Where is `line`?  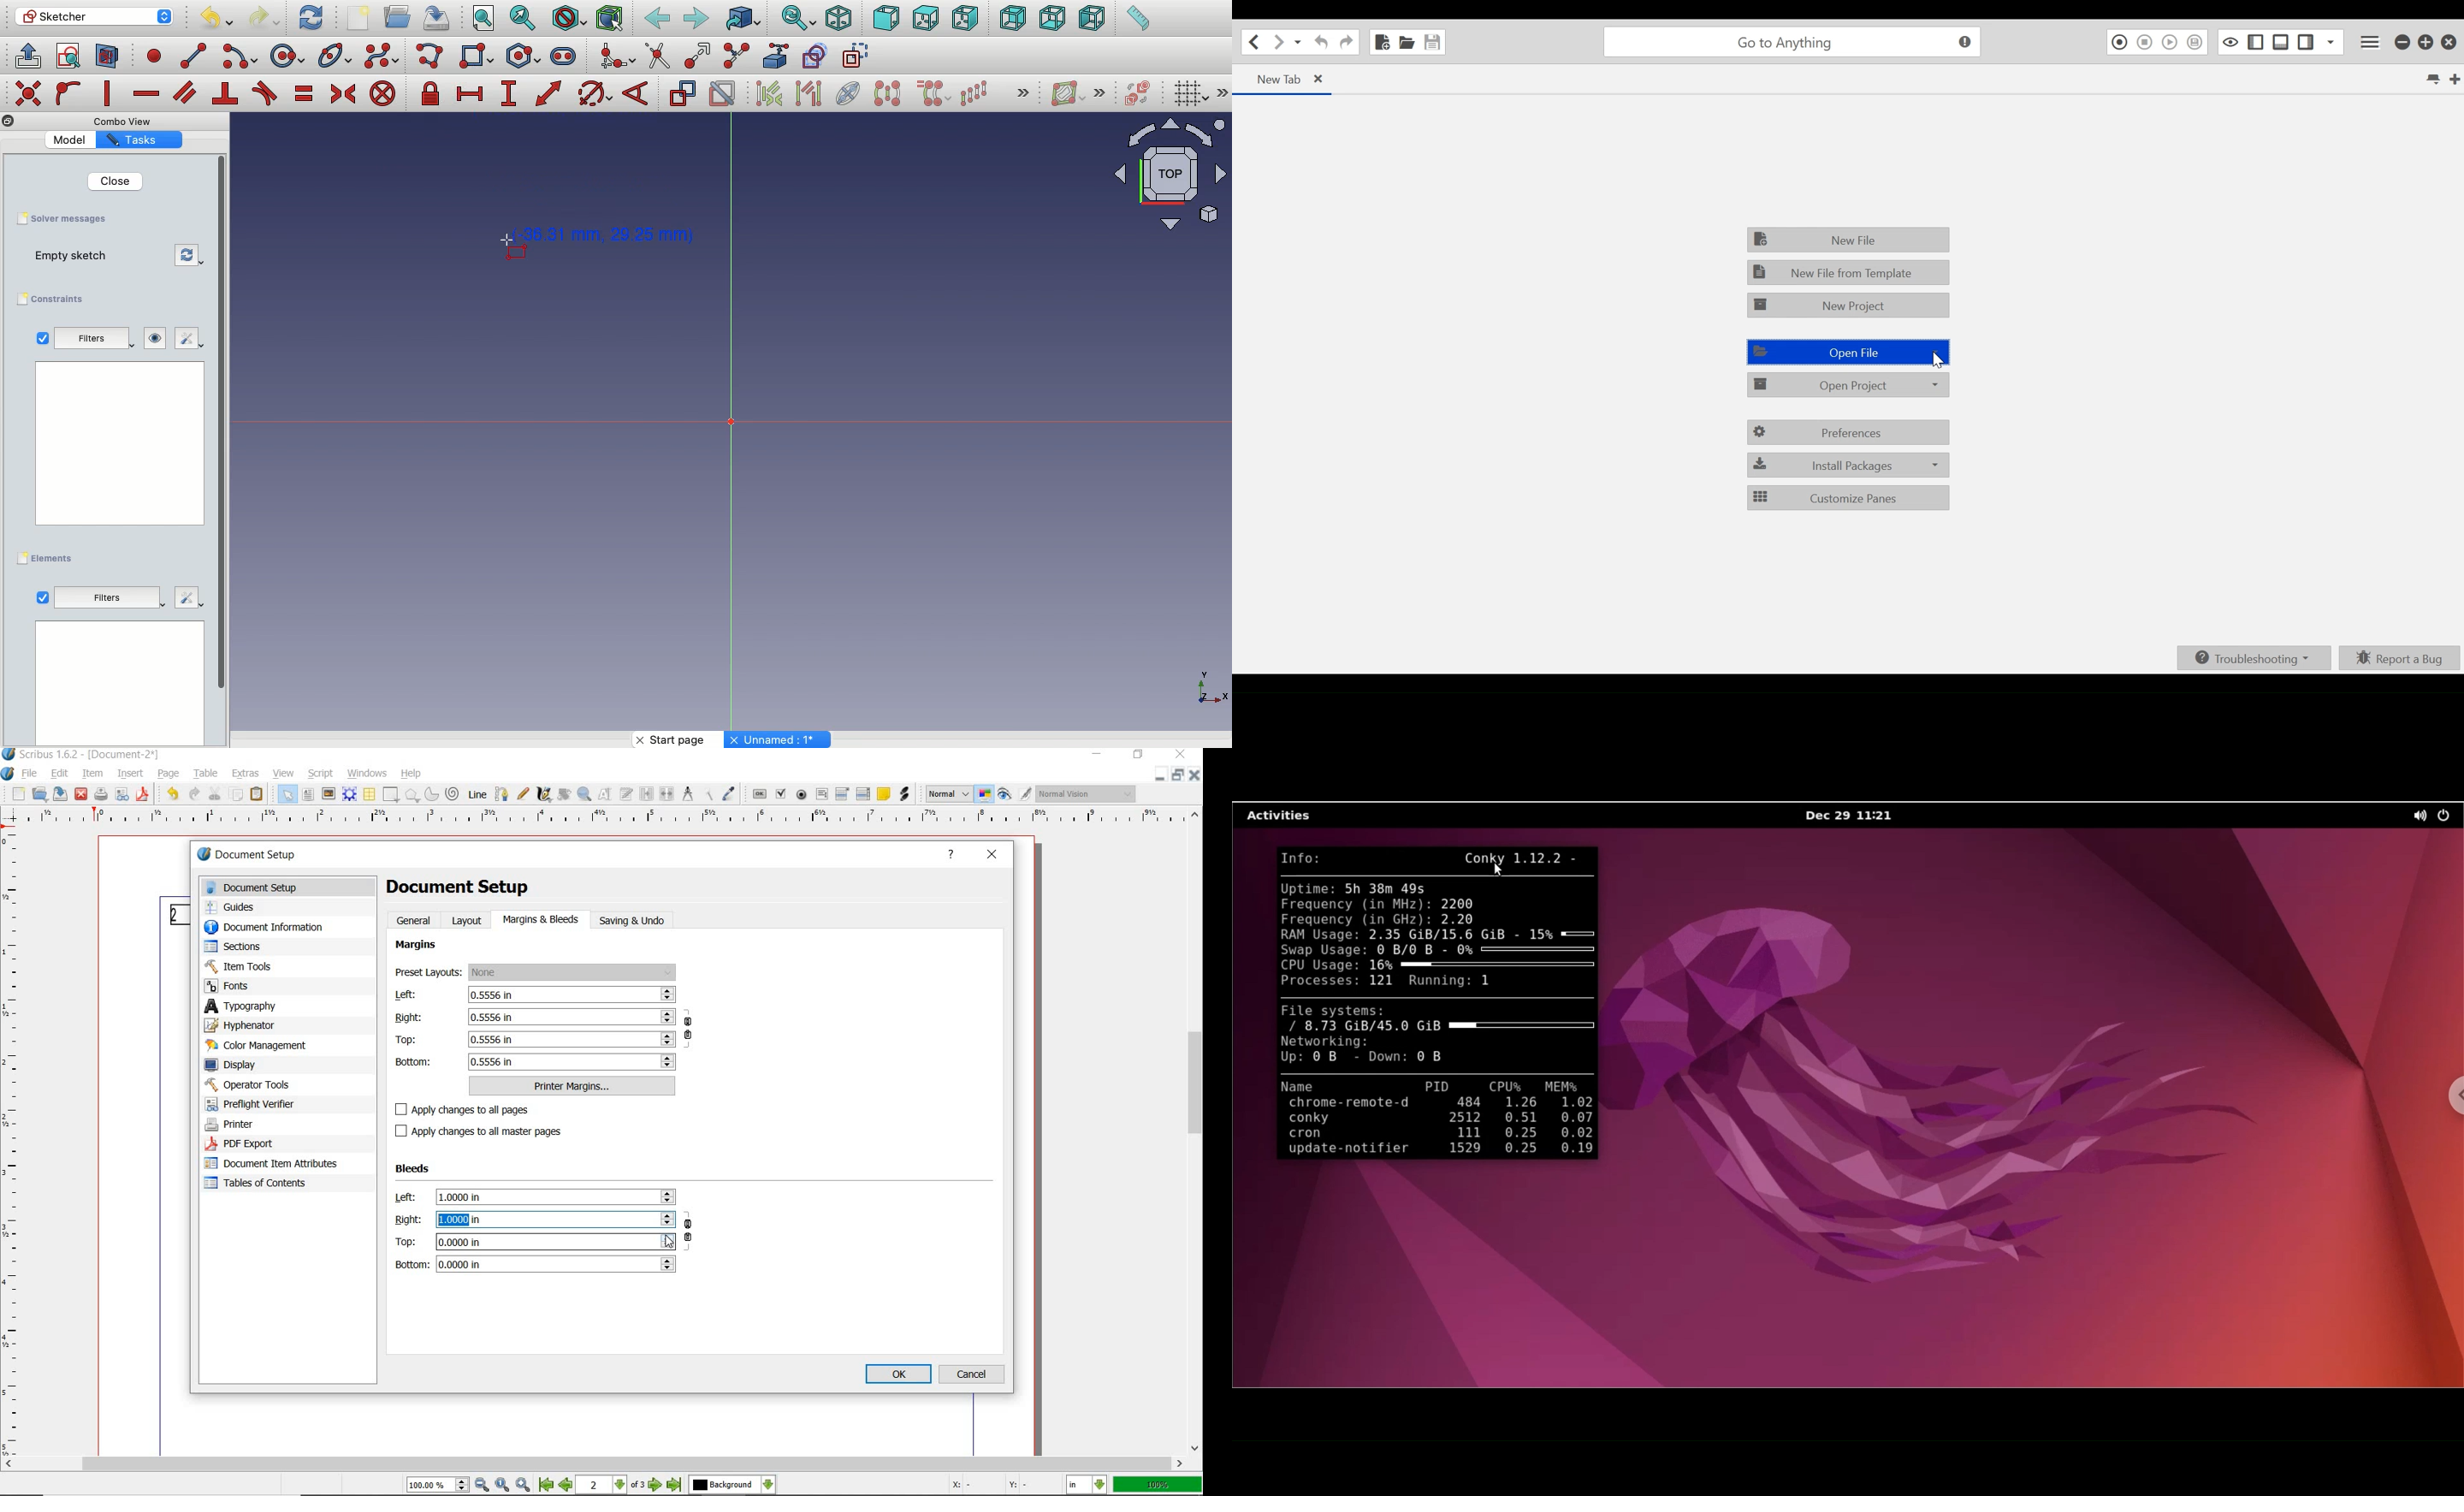
line is located at coordinates (194, 56).